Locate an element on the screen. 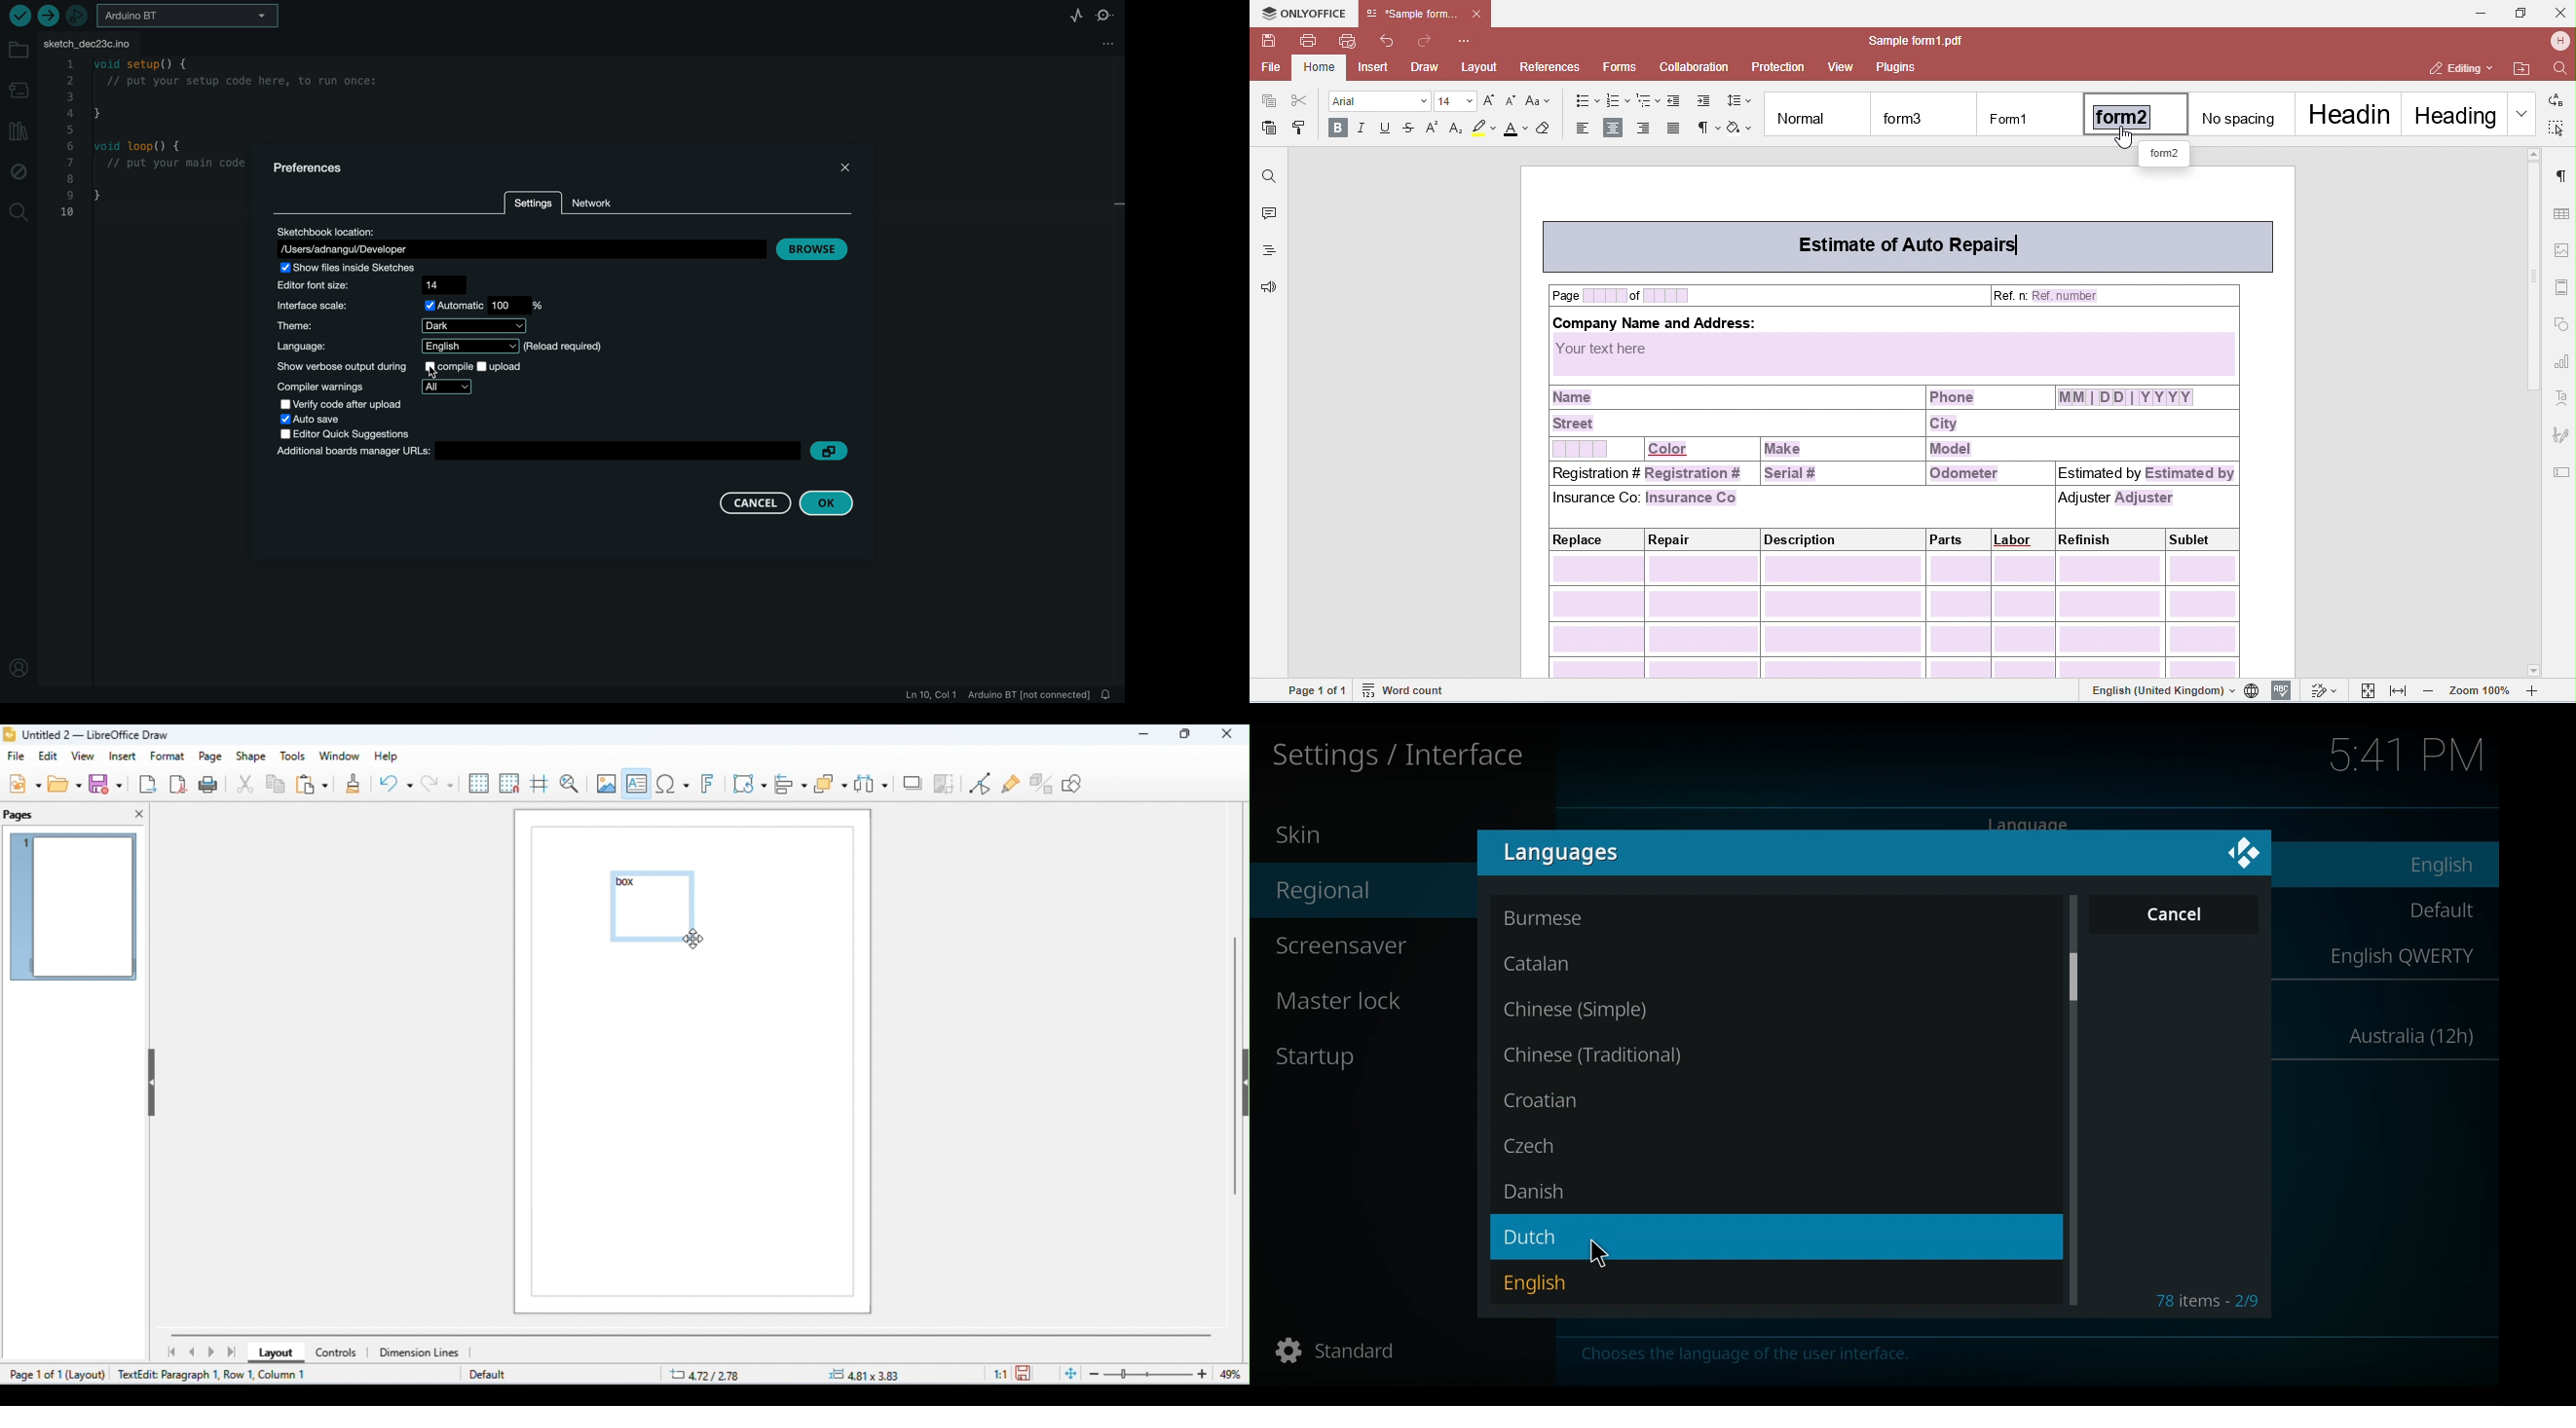  scaling factor is located at coordinates (1001, 1373).